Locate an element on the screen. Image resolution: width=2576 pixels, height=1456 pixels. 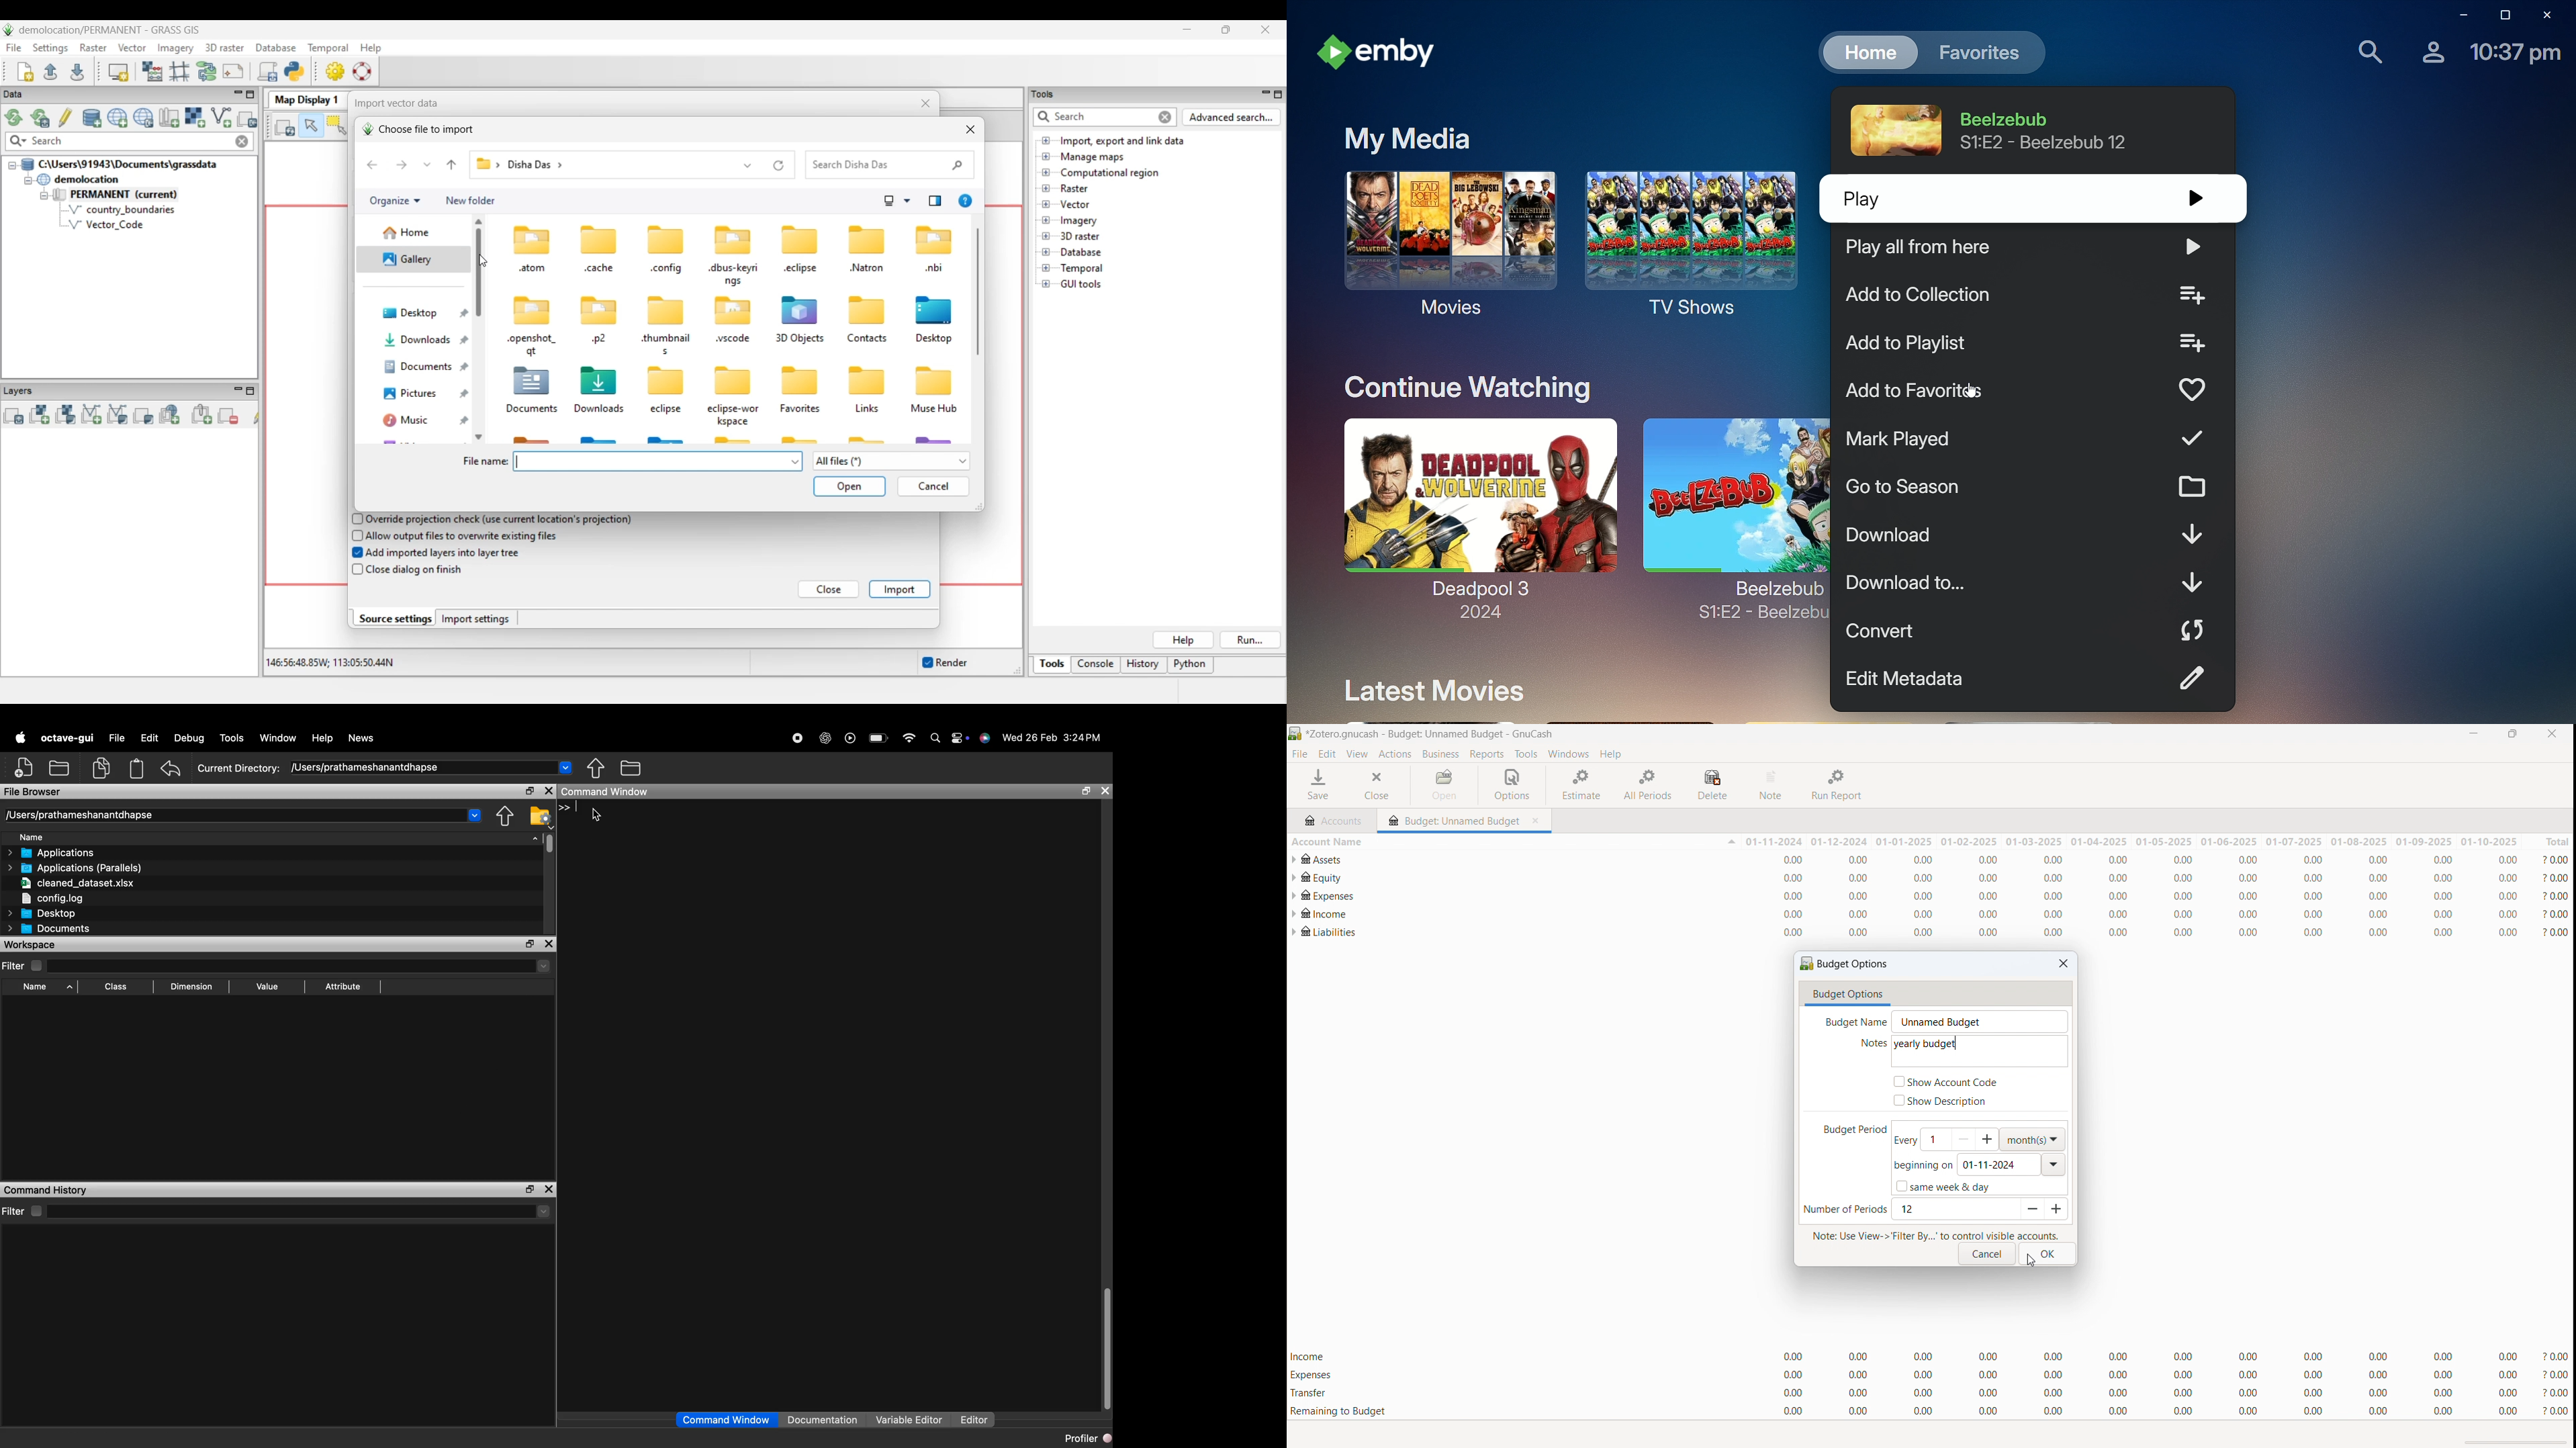
Mark Played is located at coordinates (2031, 439).